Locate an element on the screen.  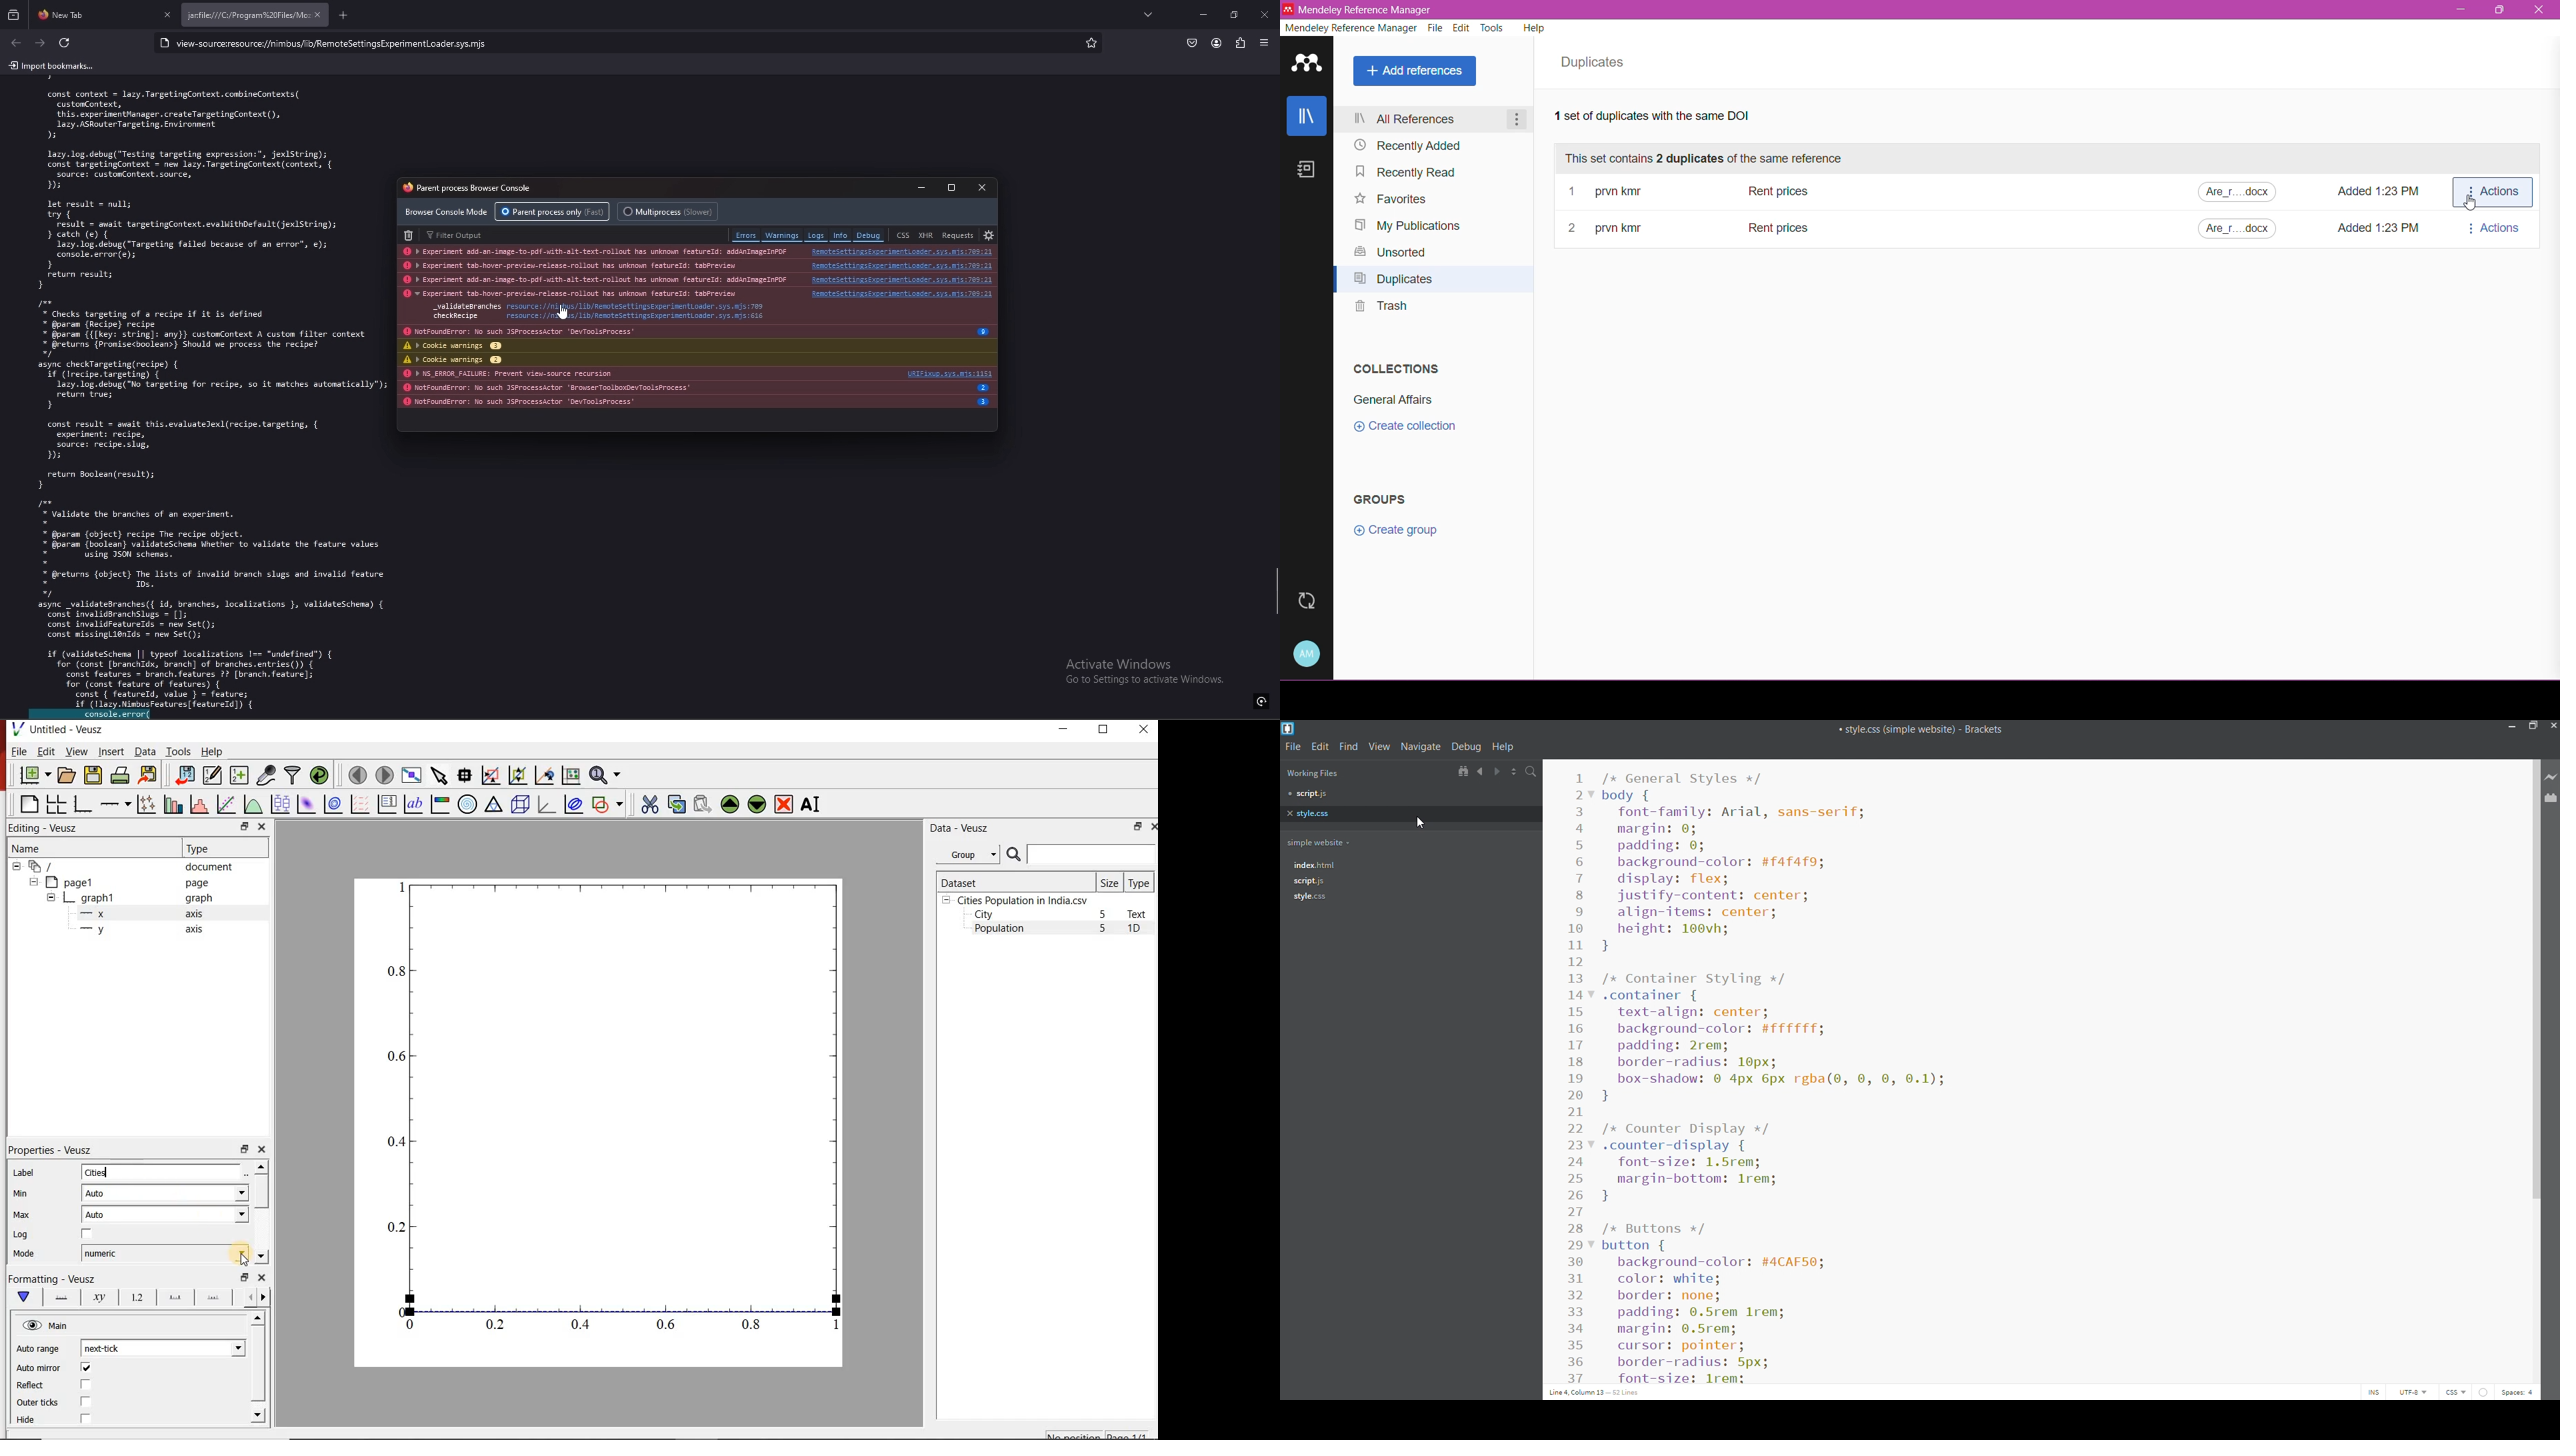
Reflect is located at coordinates (34, 1385).